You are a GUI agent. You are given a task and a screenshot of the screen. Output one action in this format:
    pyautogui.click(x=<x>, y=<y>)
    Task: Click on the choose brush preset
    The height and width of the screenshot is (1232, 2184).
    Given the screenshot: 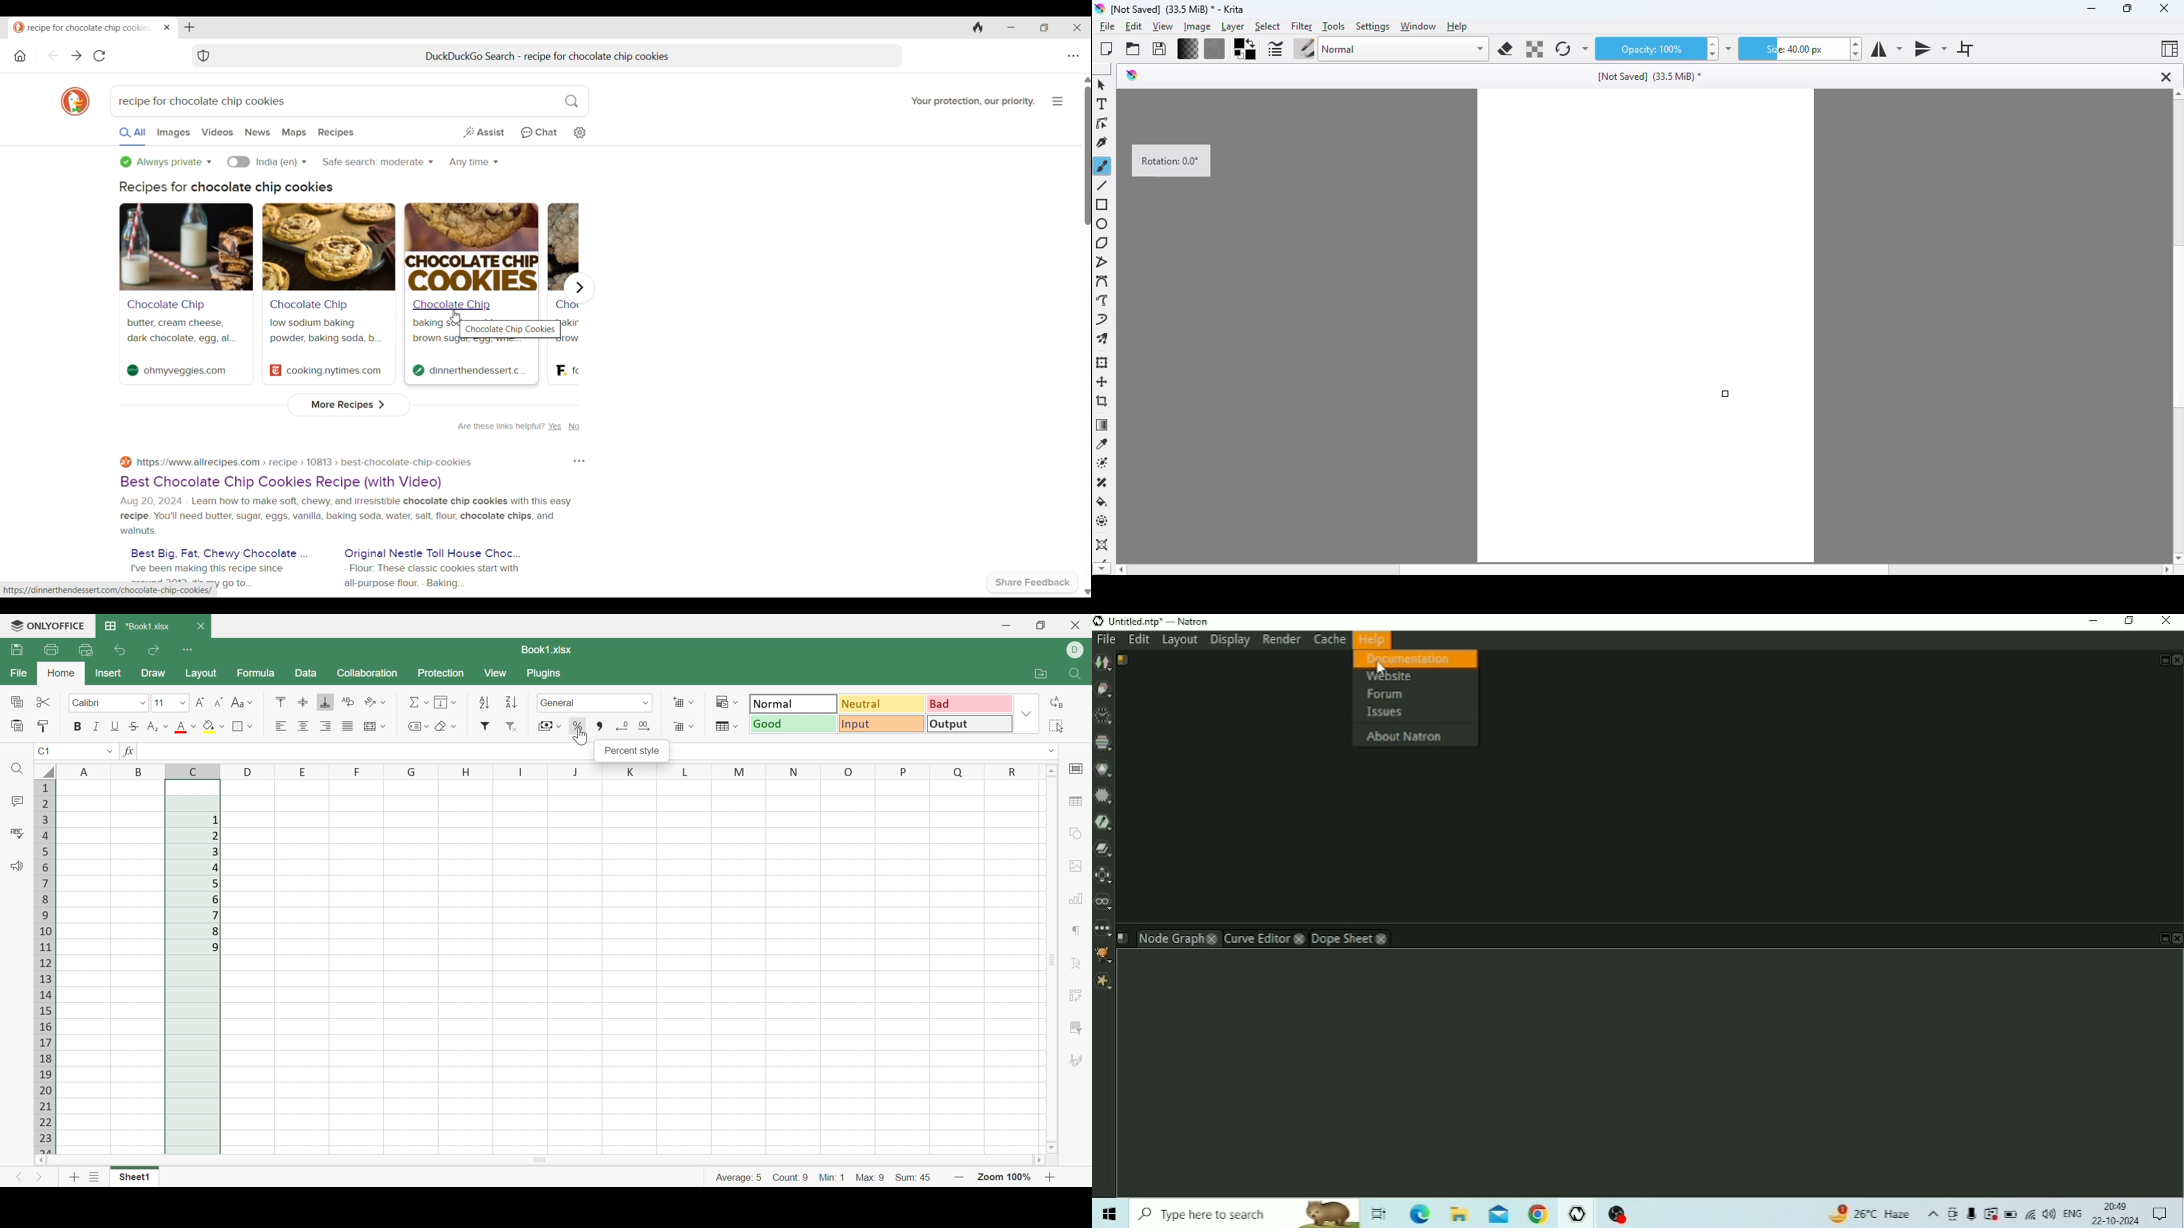 What is the action you would take?
    pyautogui.click(x=1305, y=49)
    